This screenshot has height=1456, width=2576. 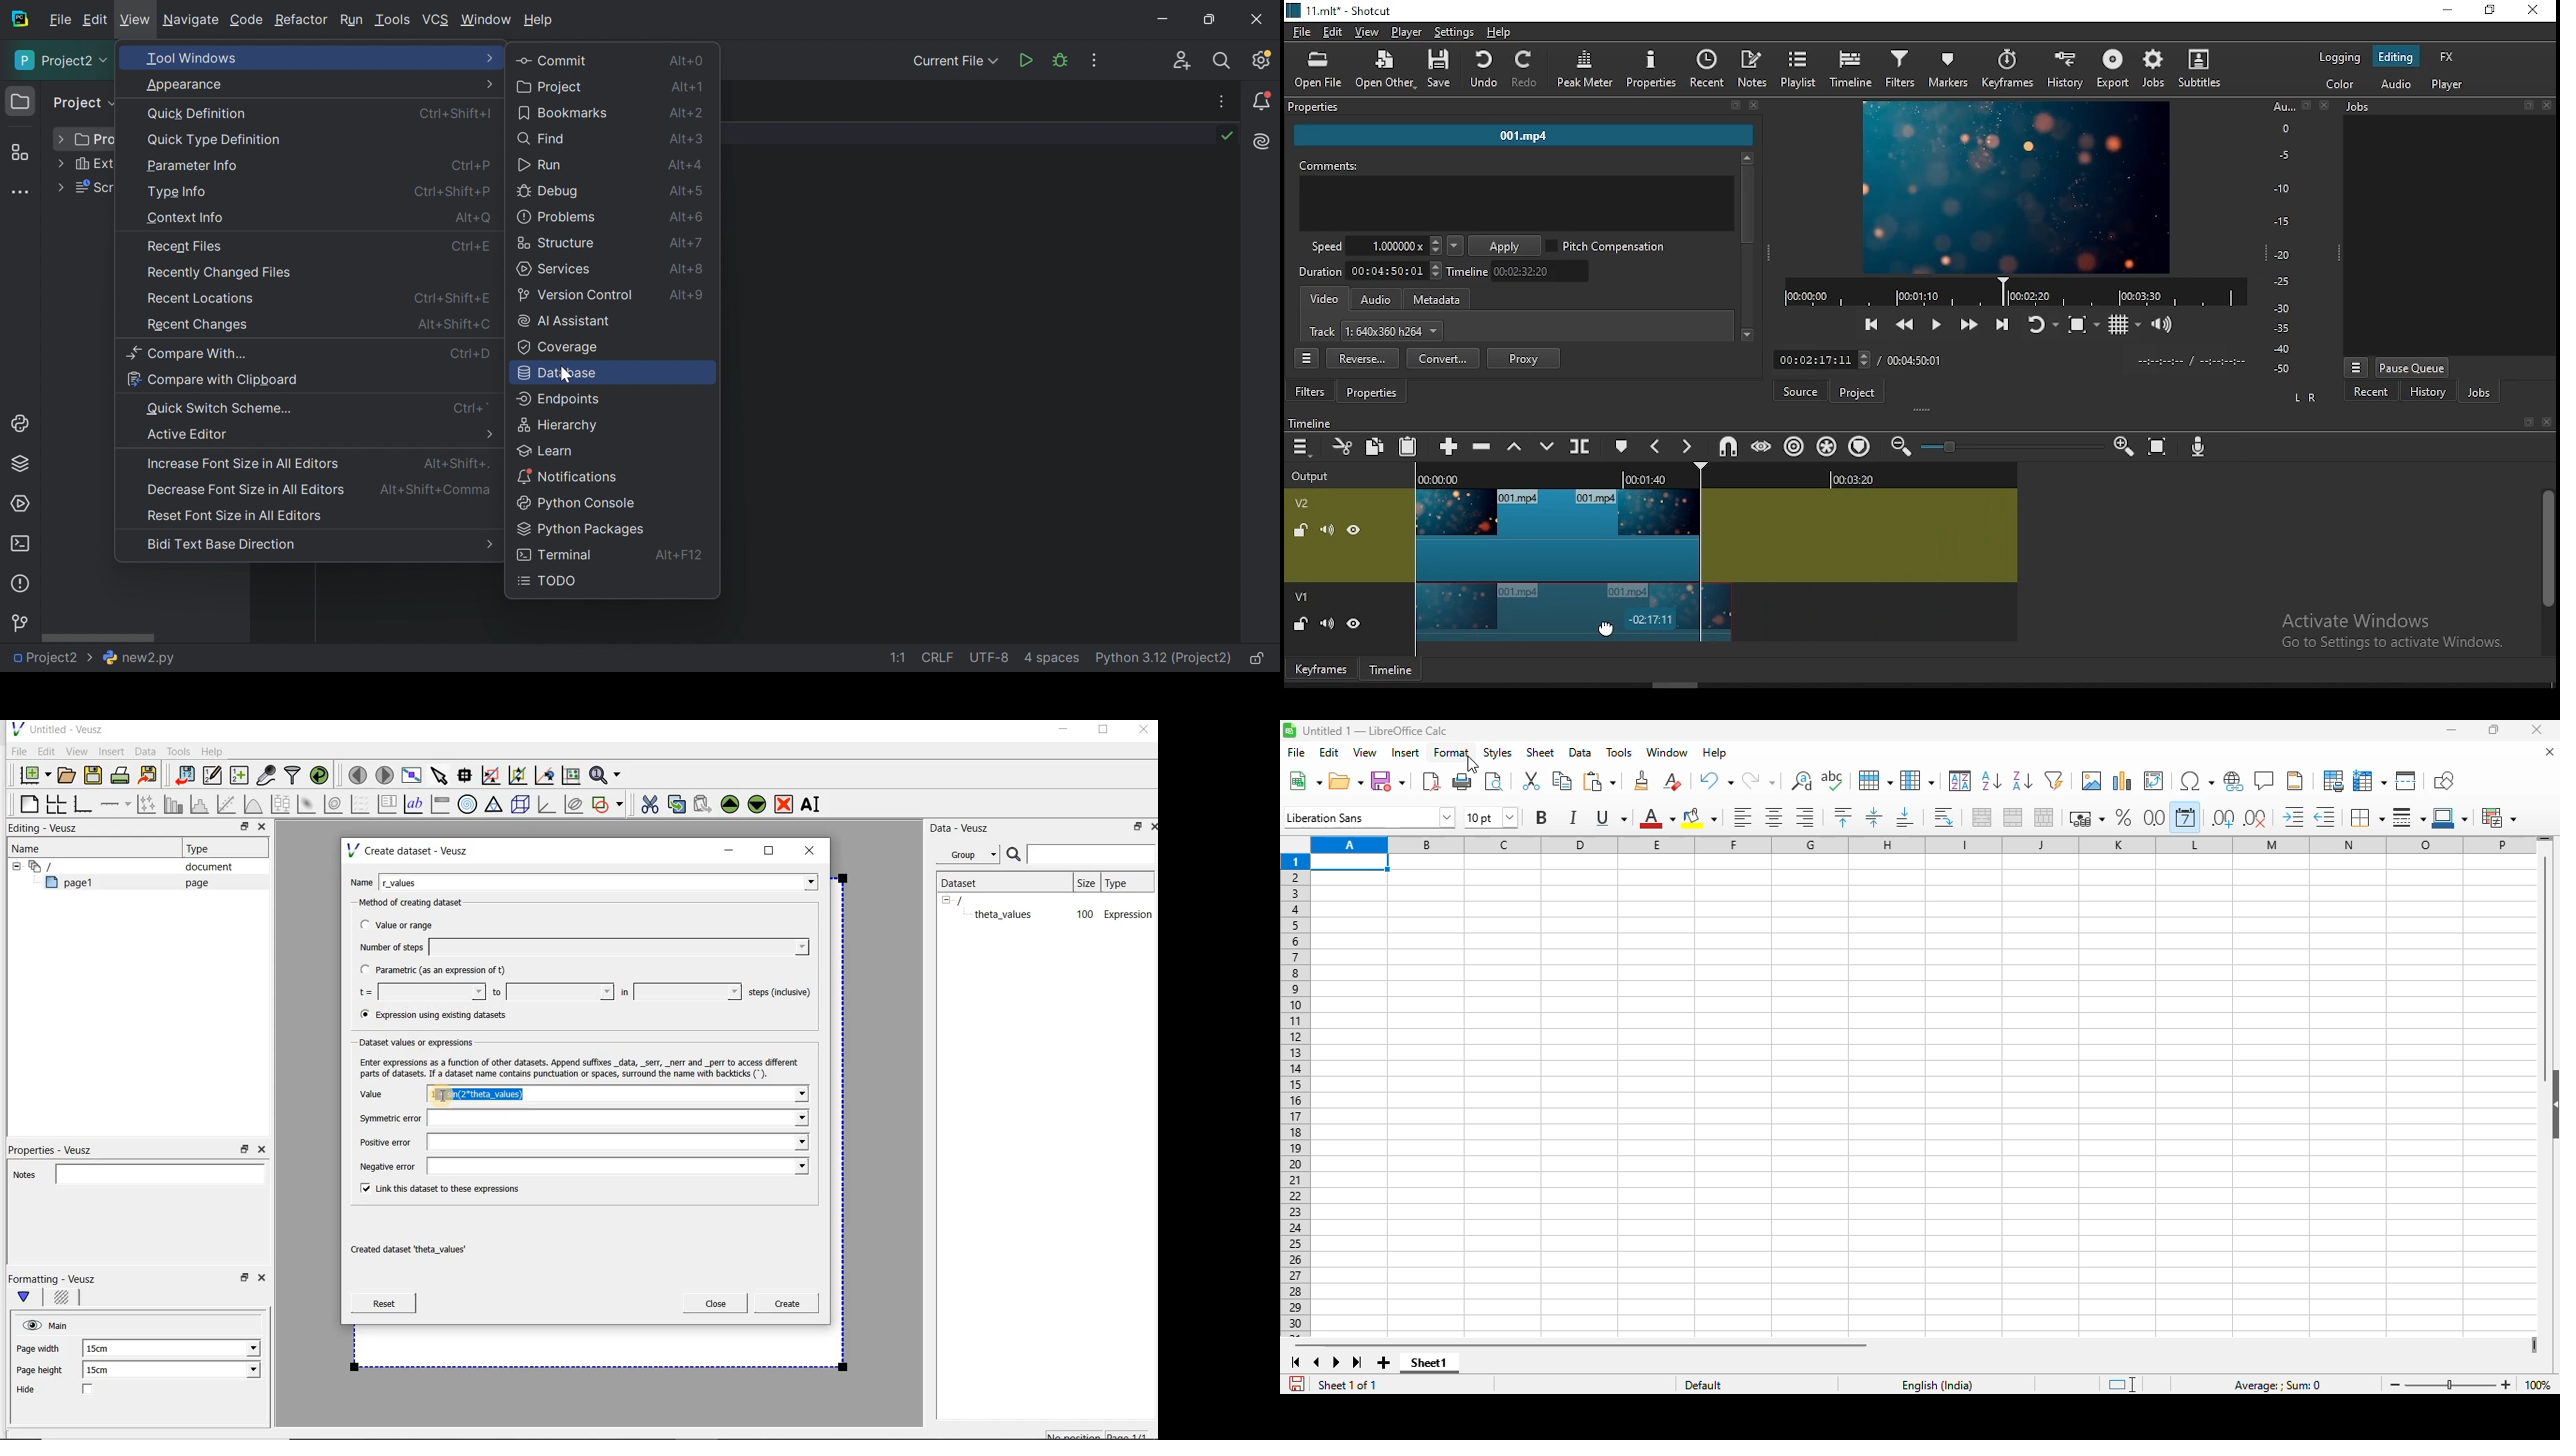 I want to click on window, so click(x=1666, y=752).